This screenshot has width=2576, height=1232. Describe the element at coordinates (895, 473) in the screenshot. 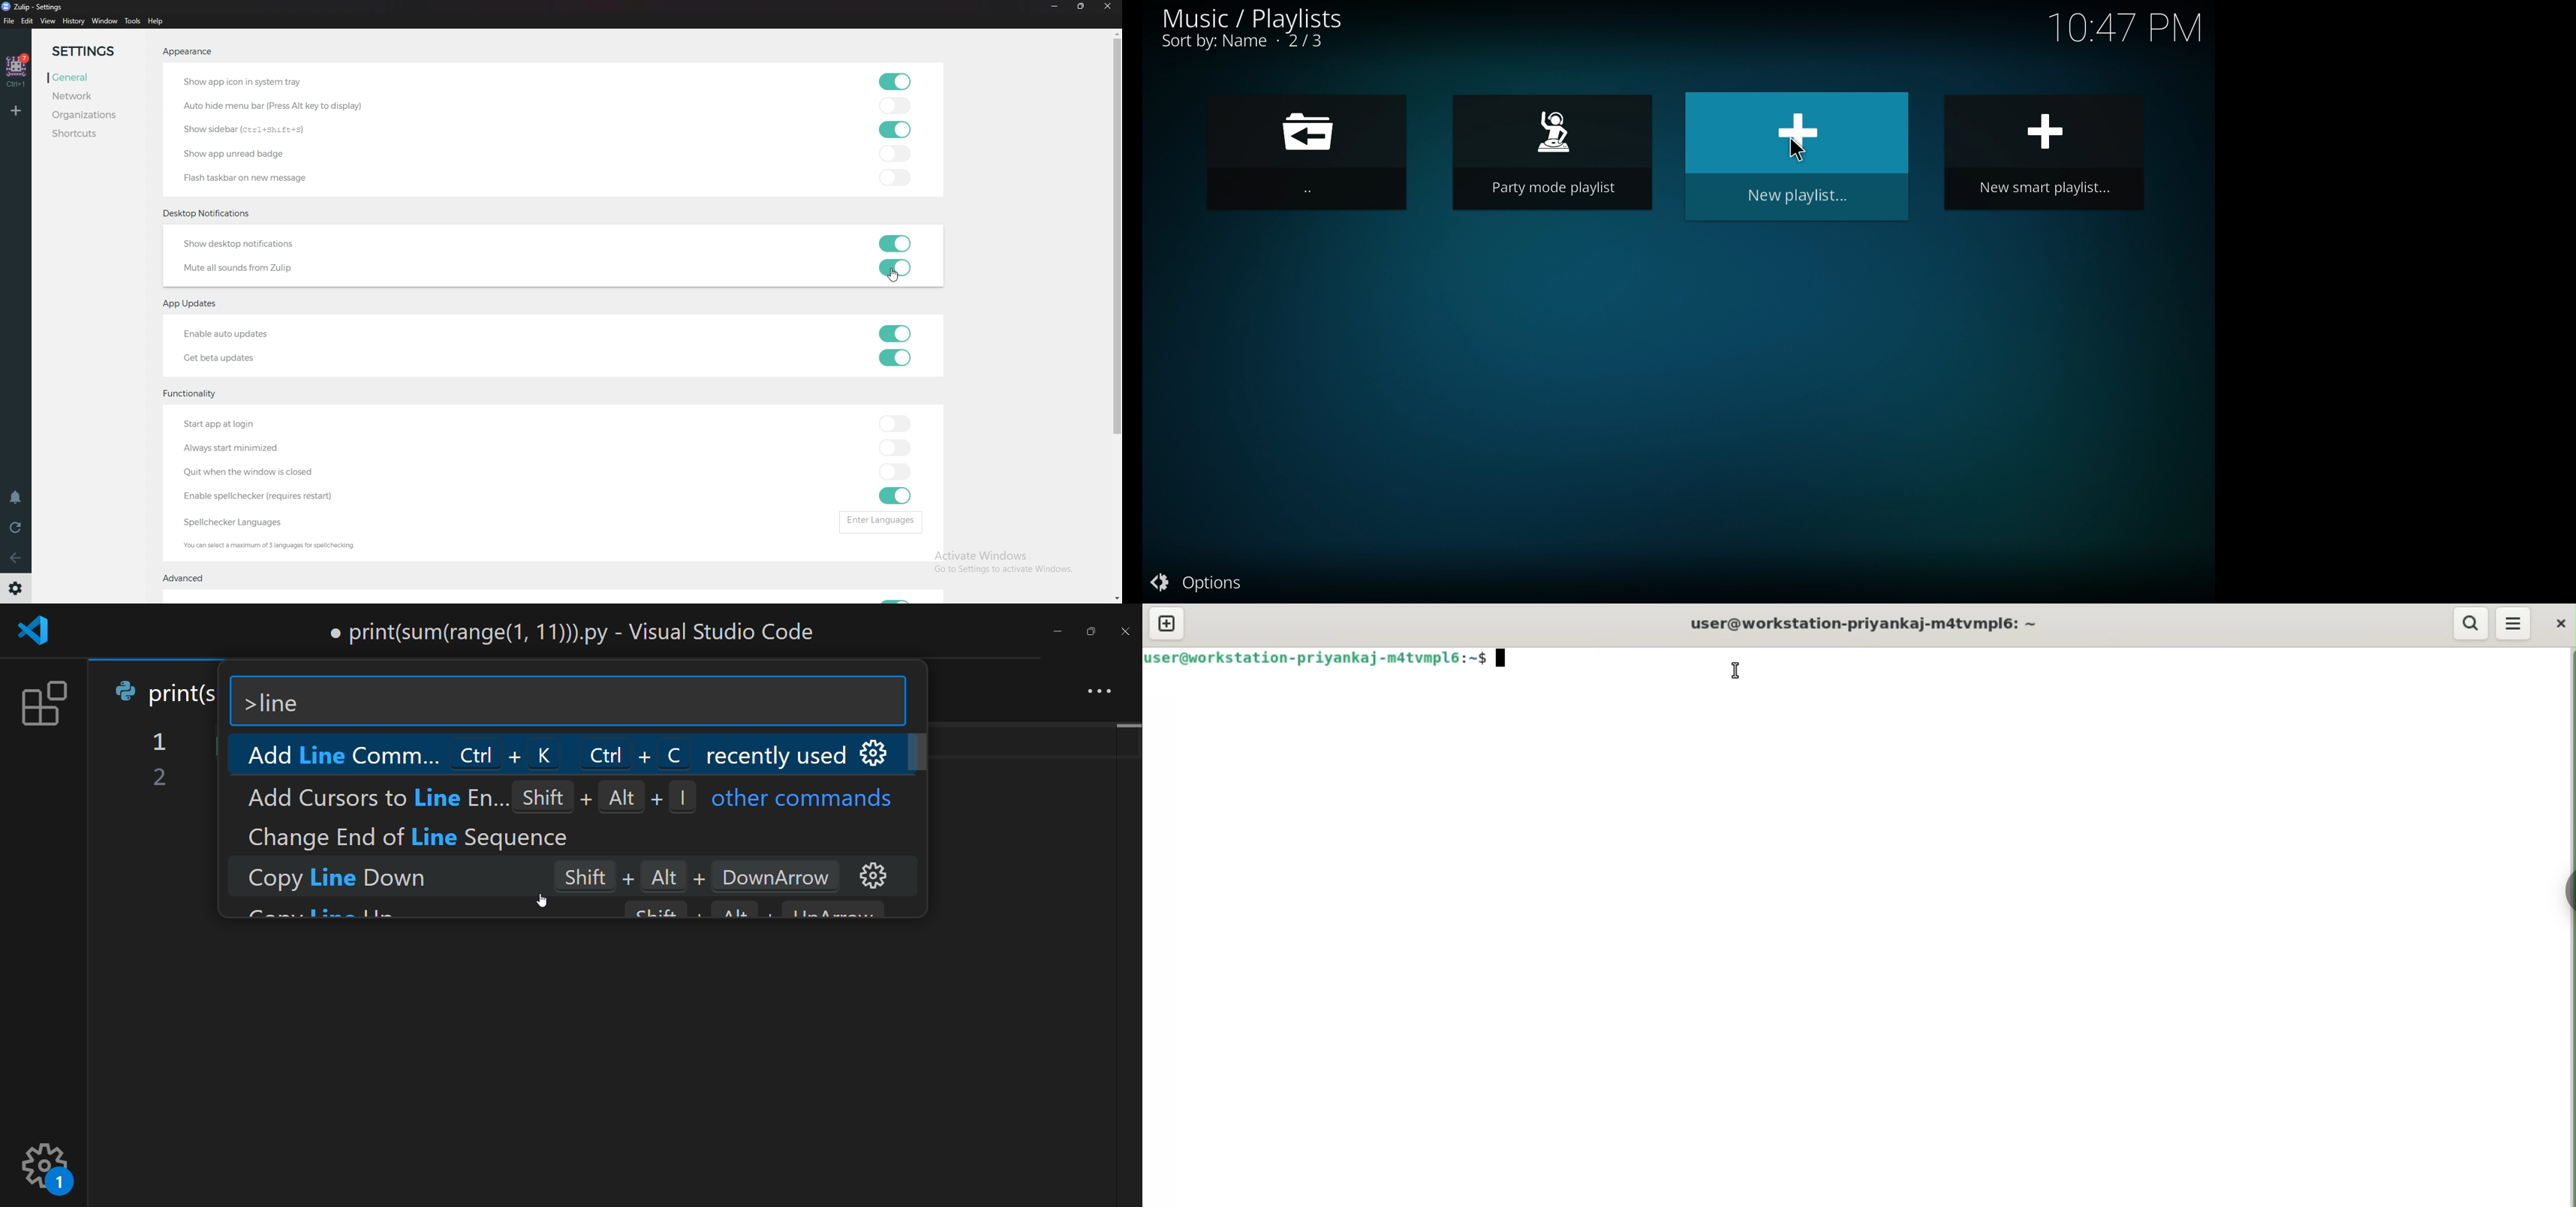

I see `toggle` at that location.